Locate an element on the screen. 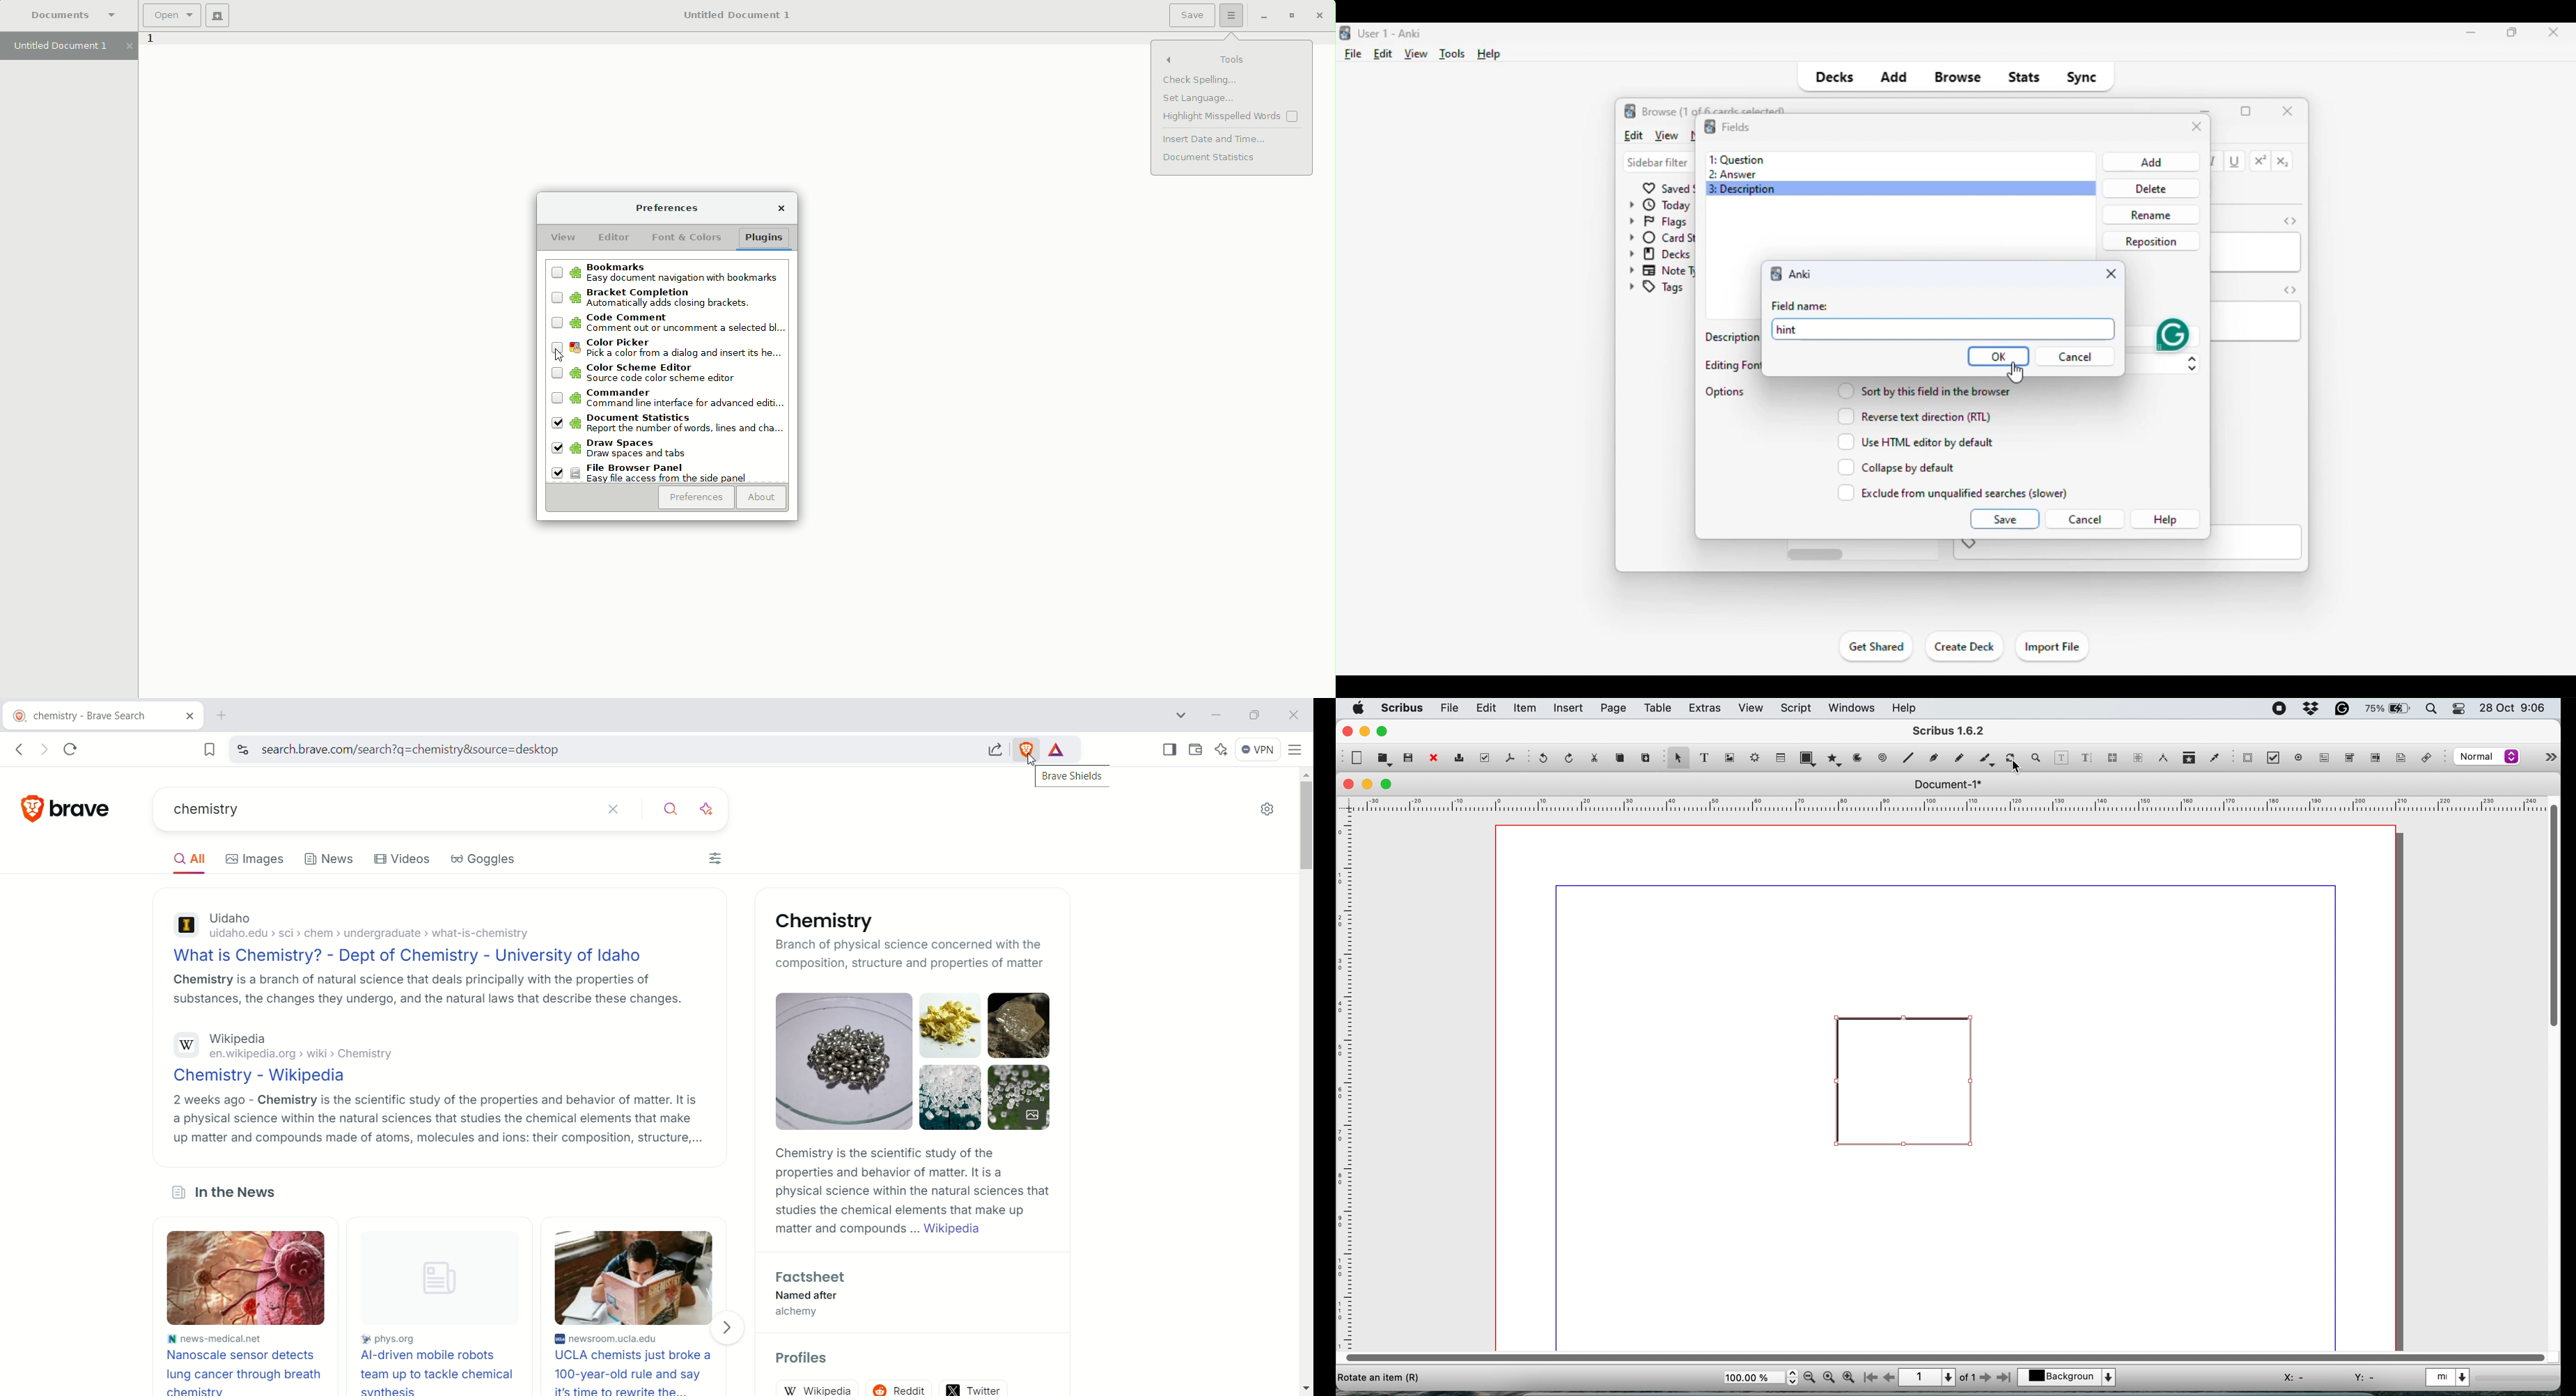 The height and width of the screenshot is (1400, 2576). create deck is located at coordinates (1965, 647).